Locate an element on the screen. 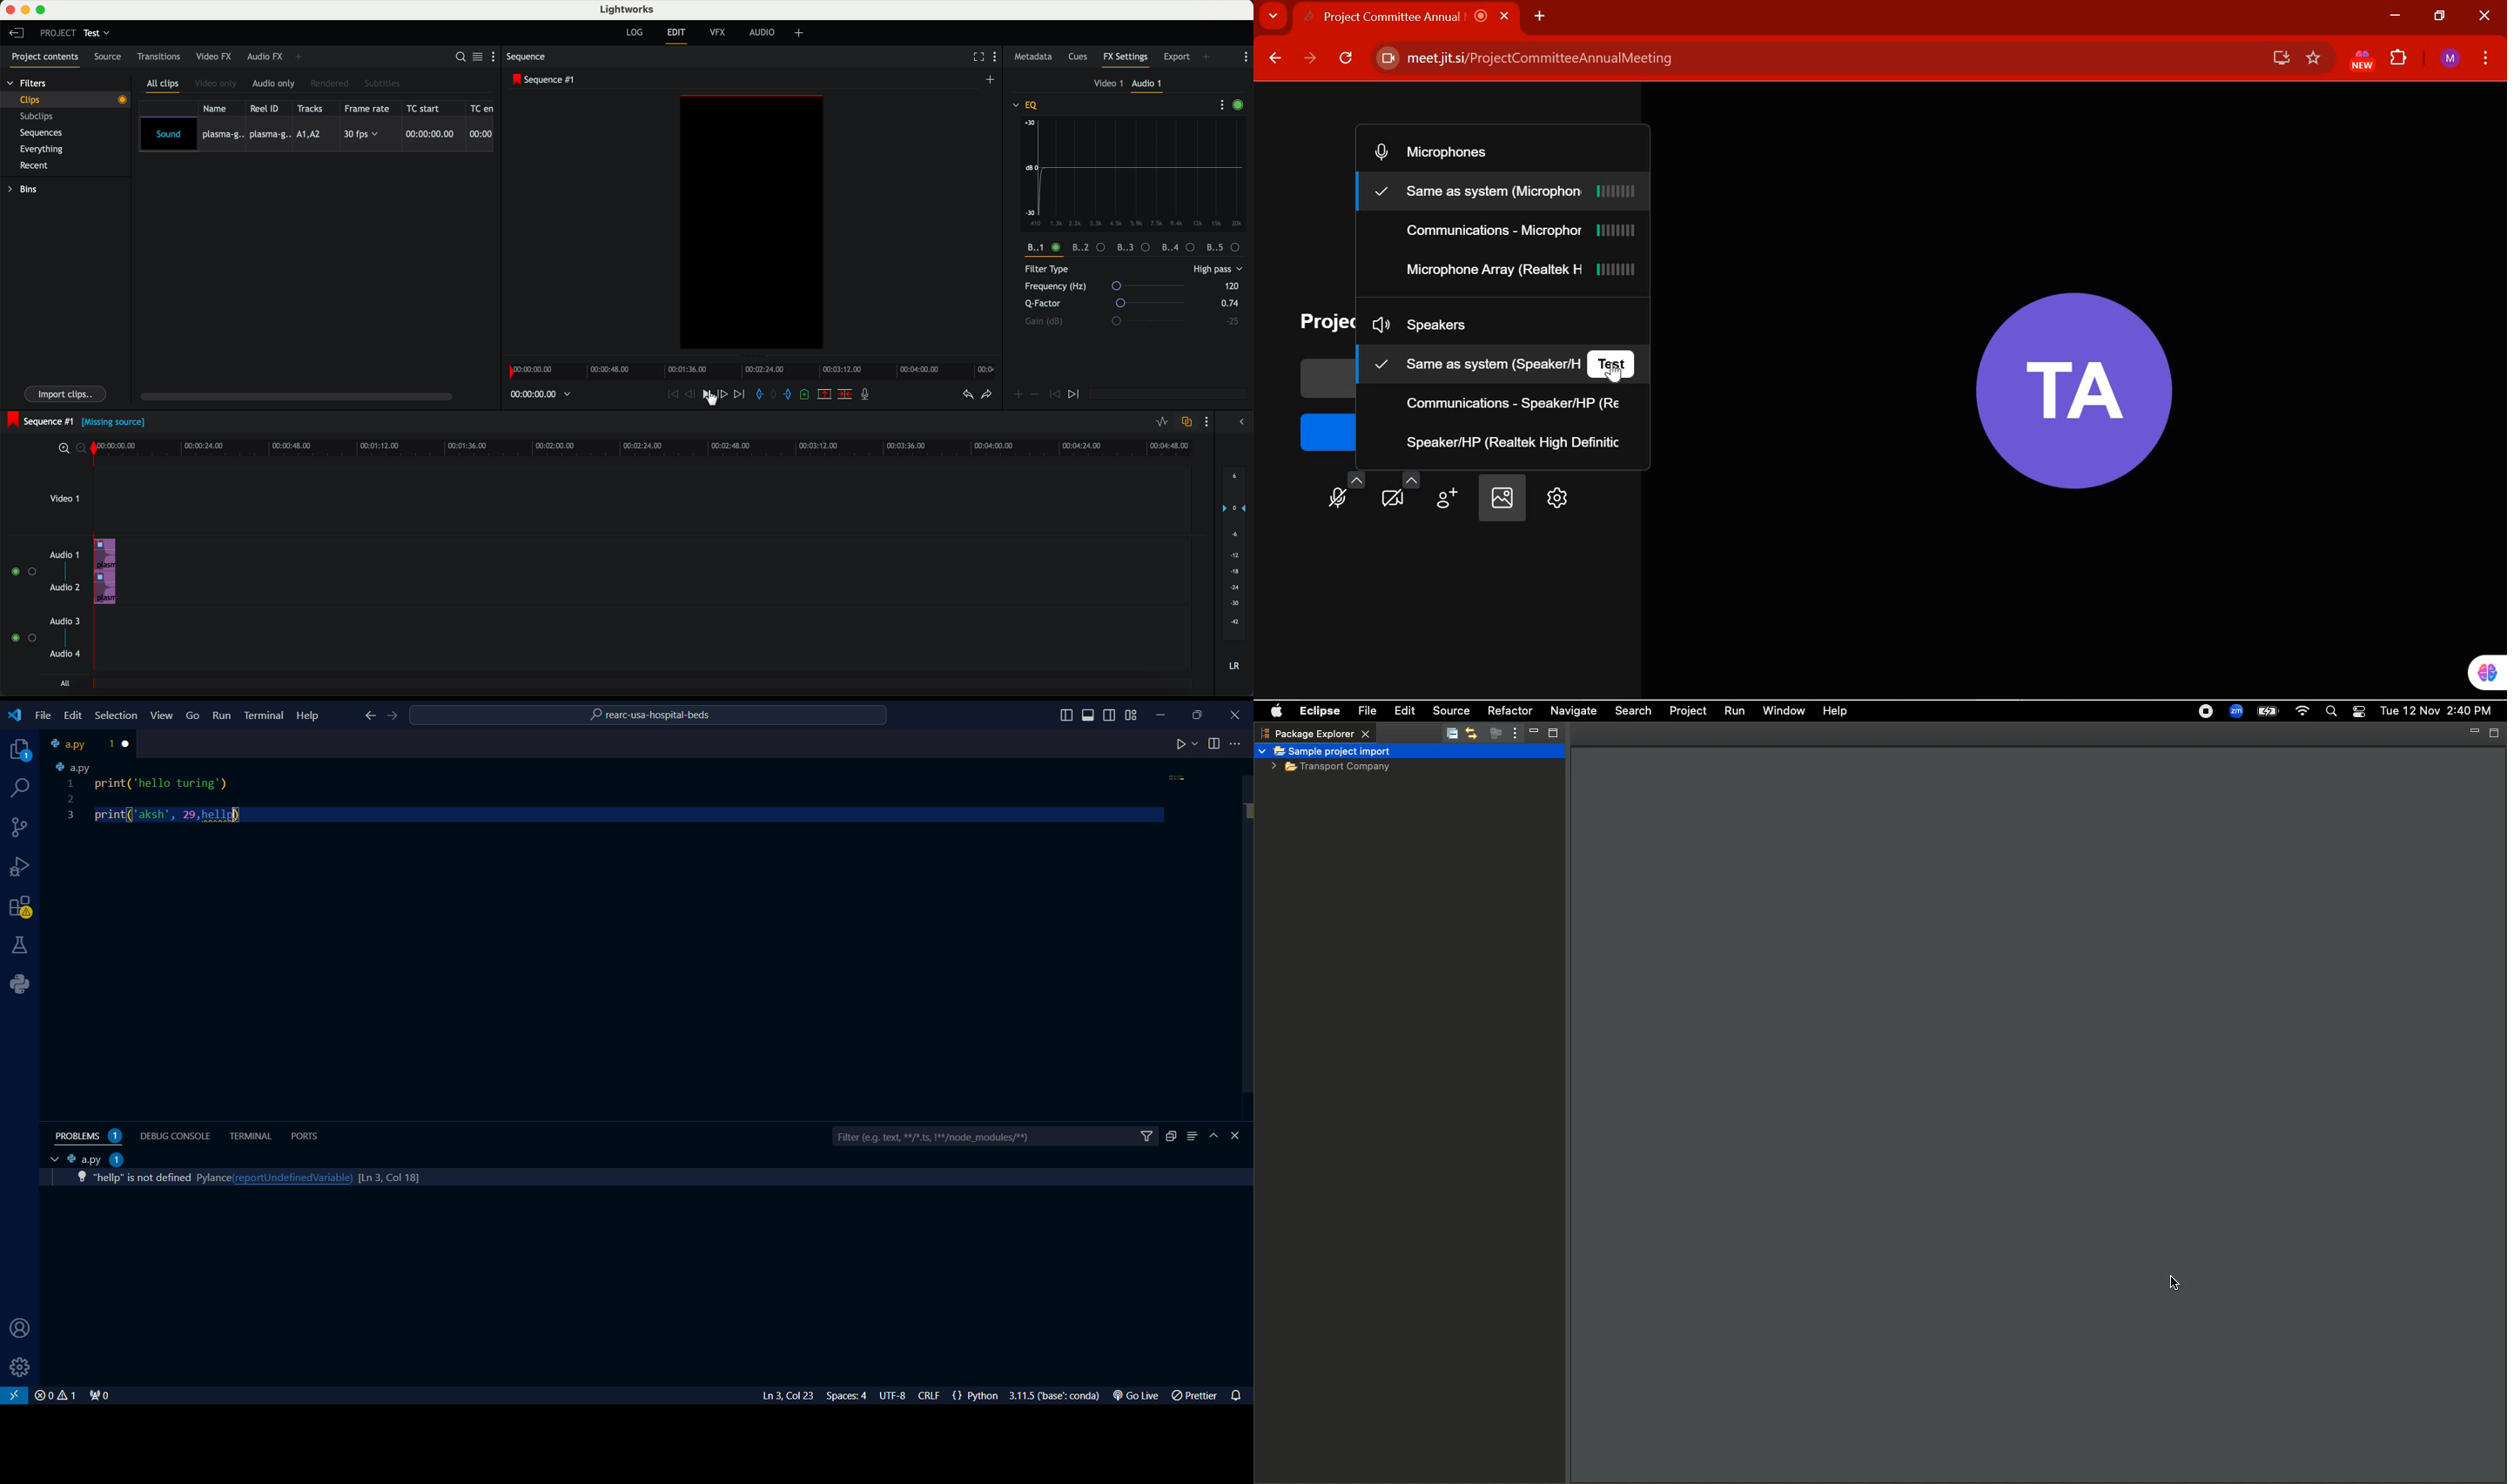 This screenshot has height=1484, width=2520. cursor is located at coordinates (1622, 375).